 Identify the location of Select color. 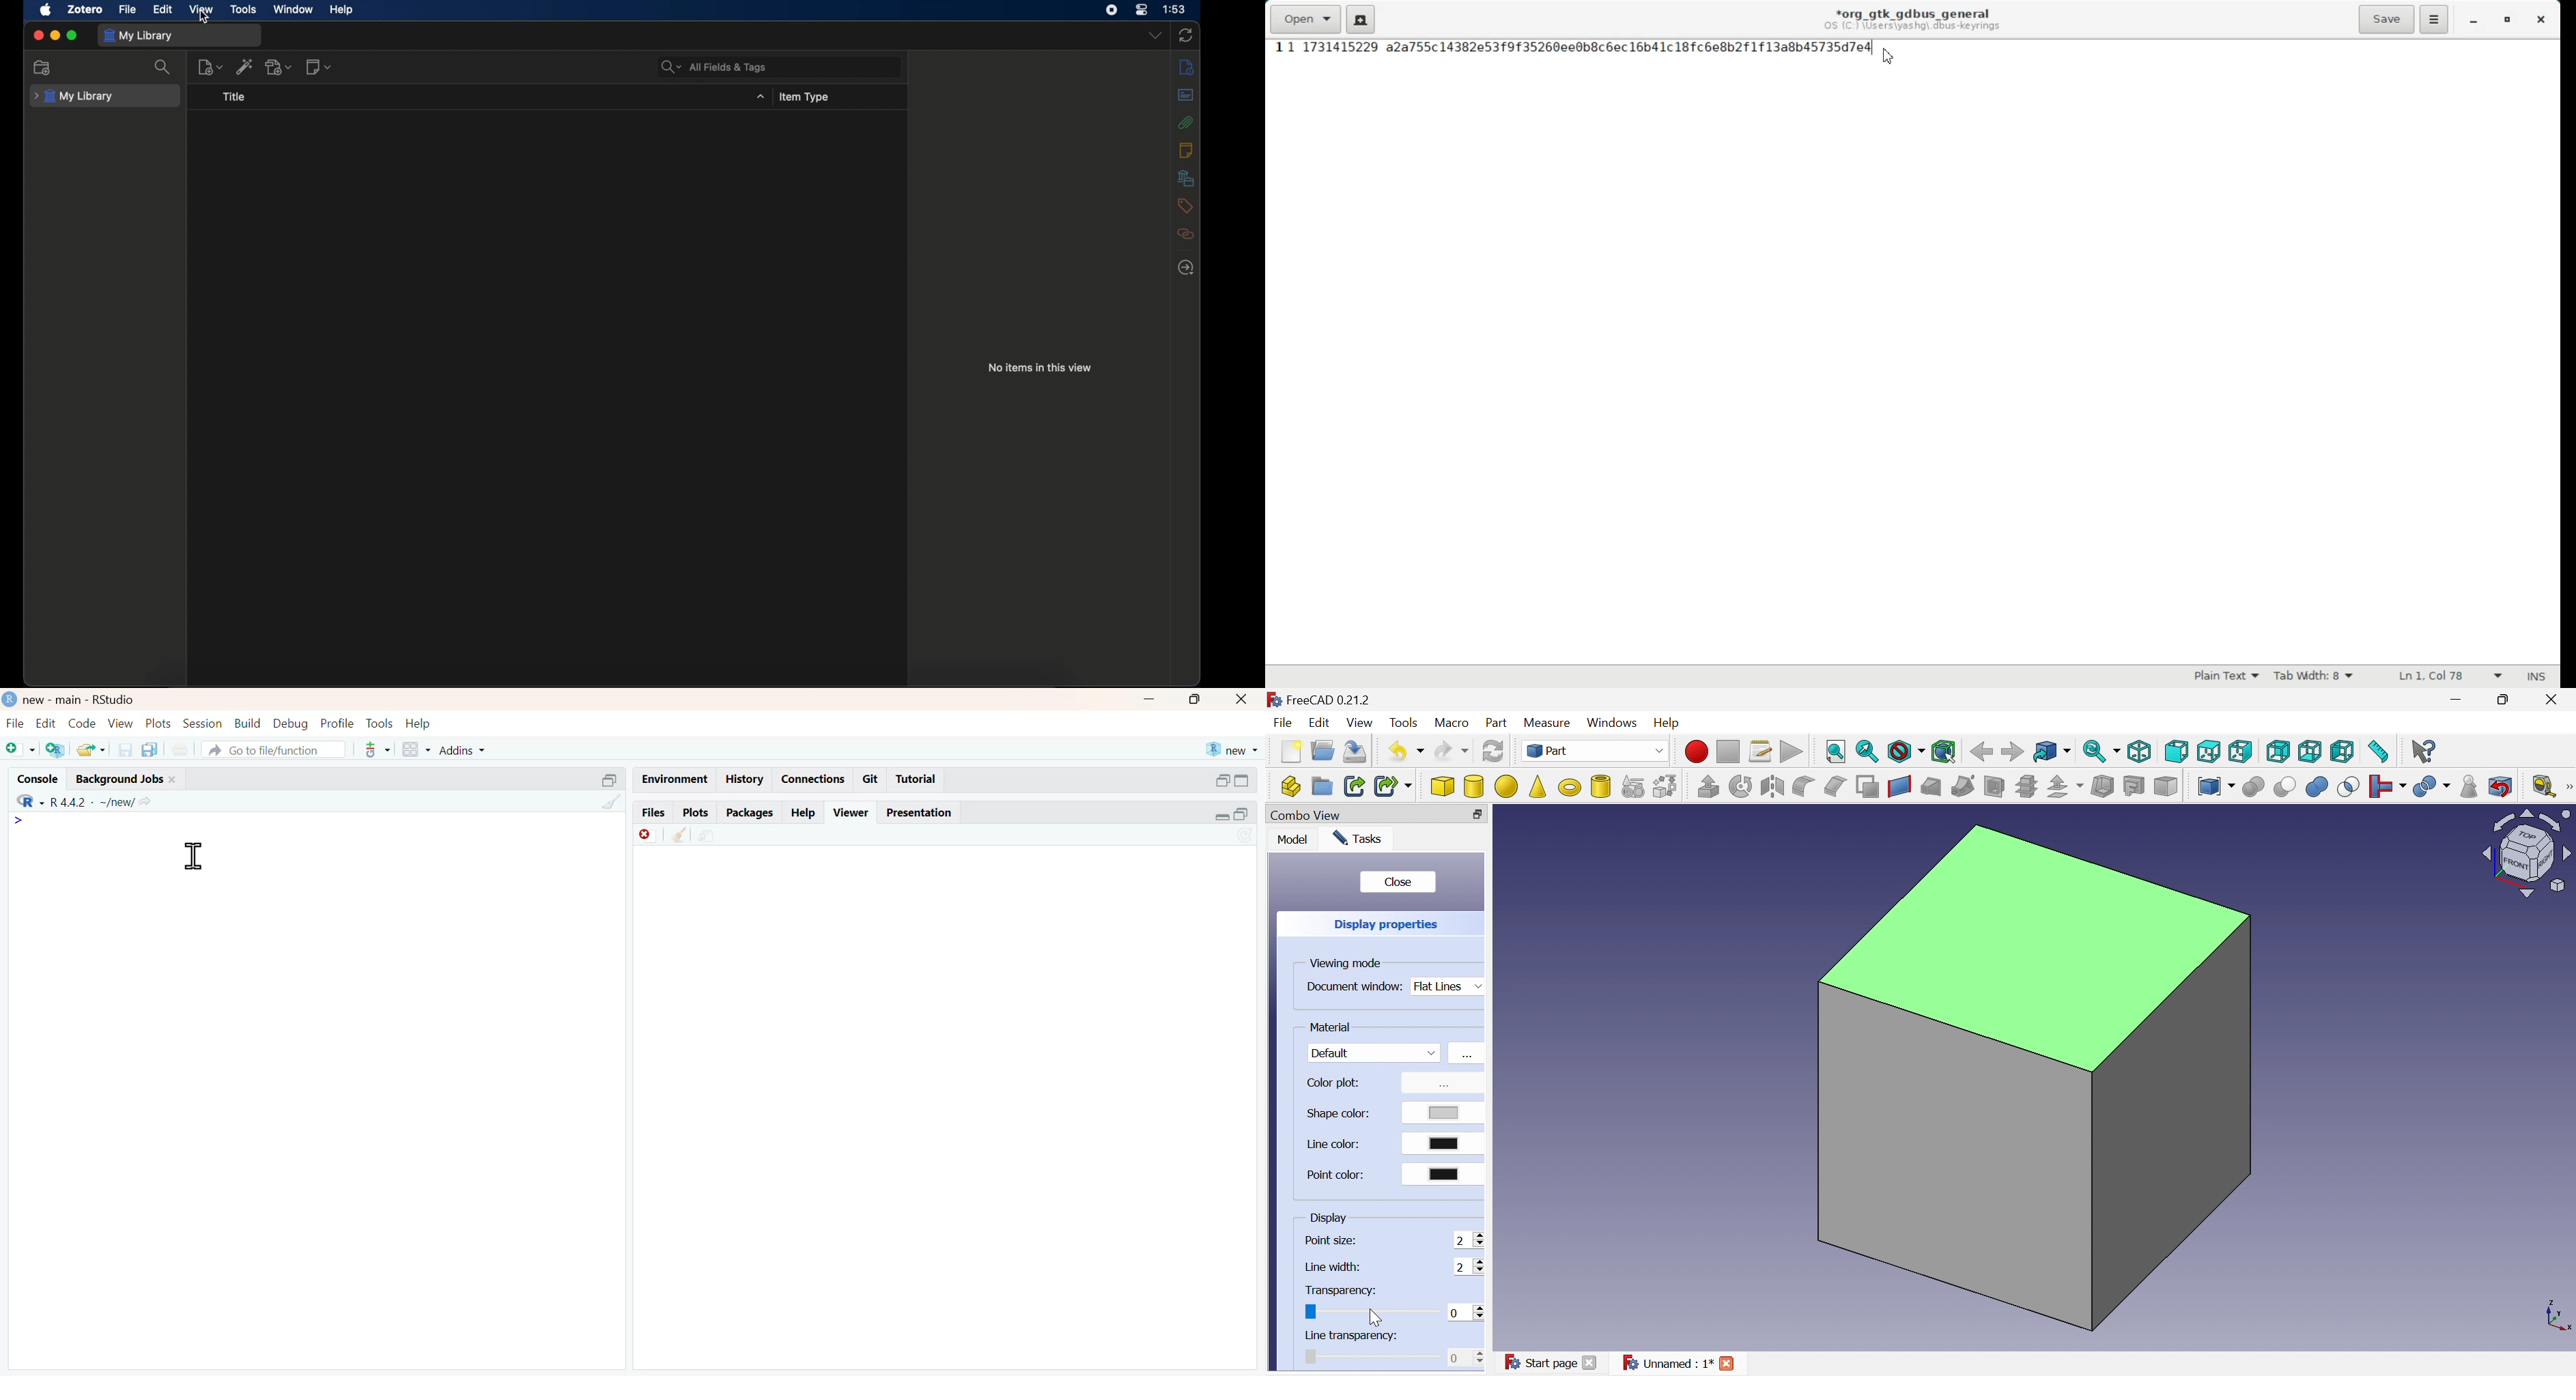
(1445, 1113).